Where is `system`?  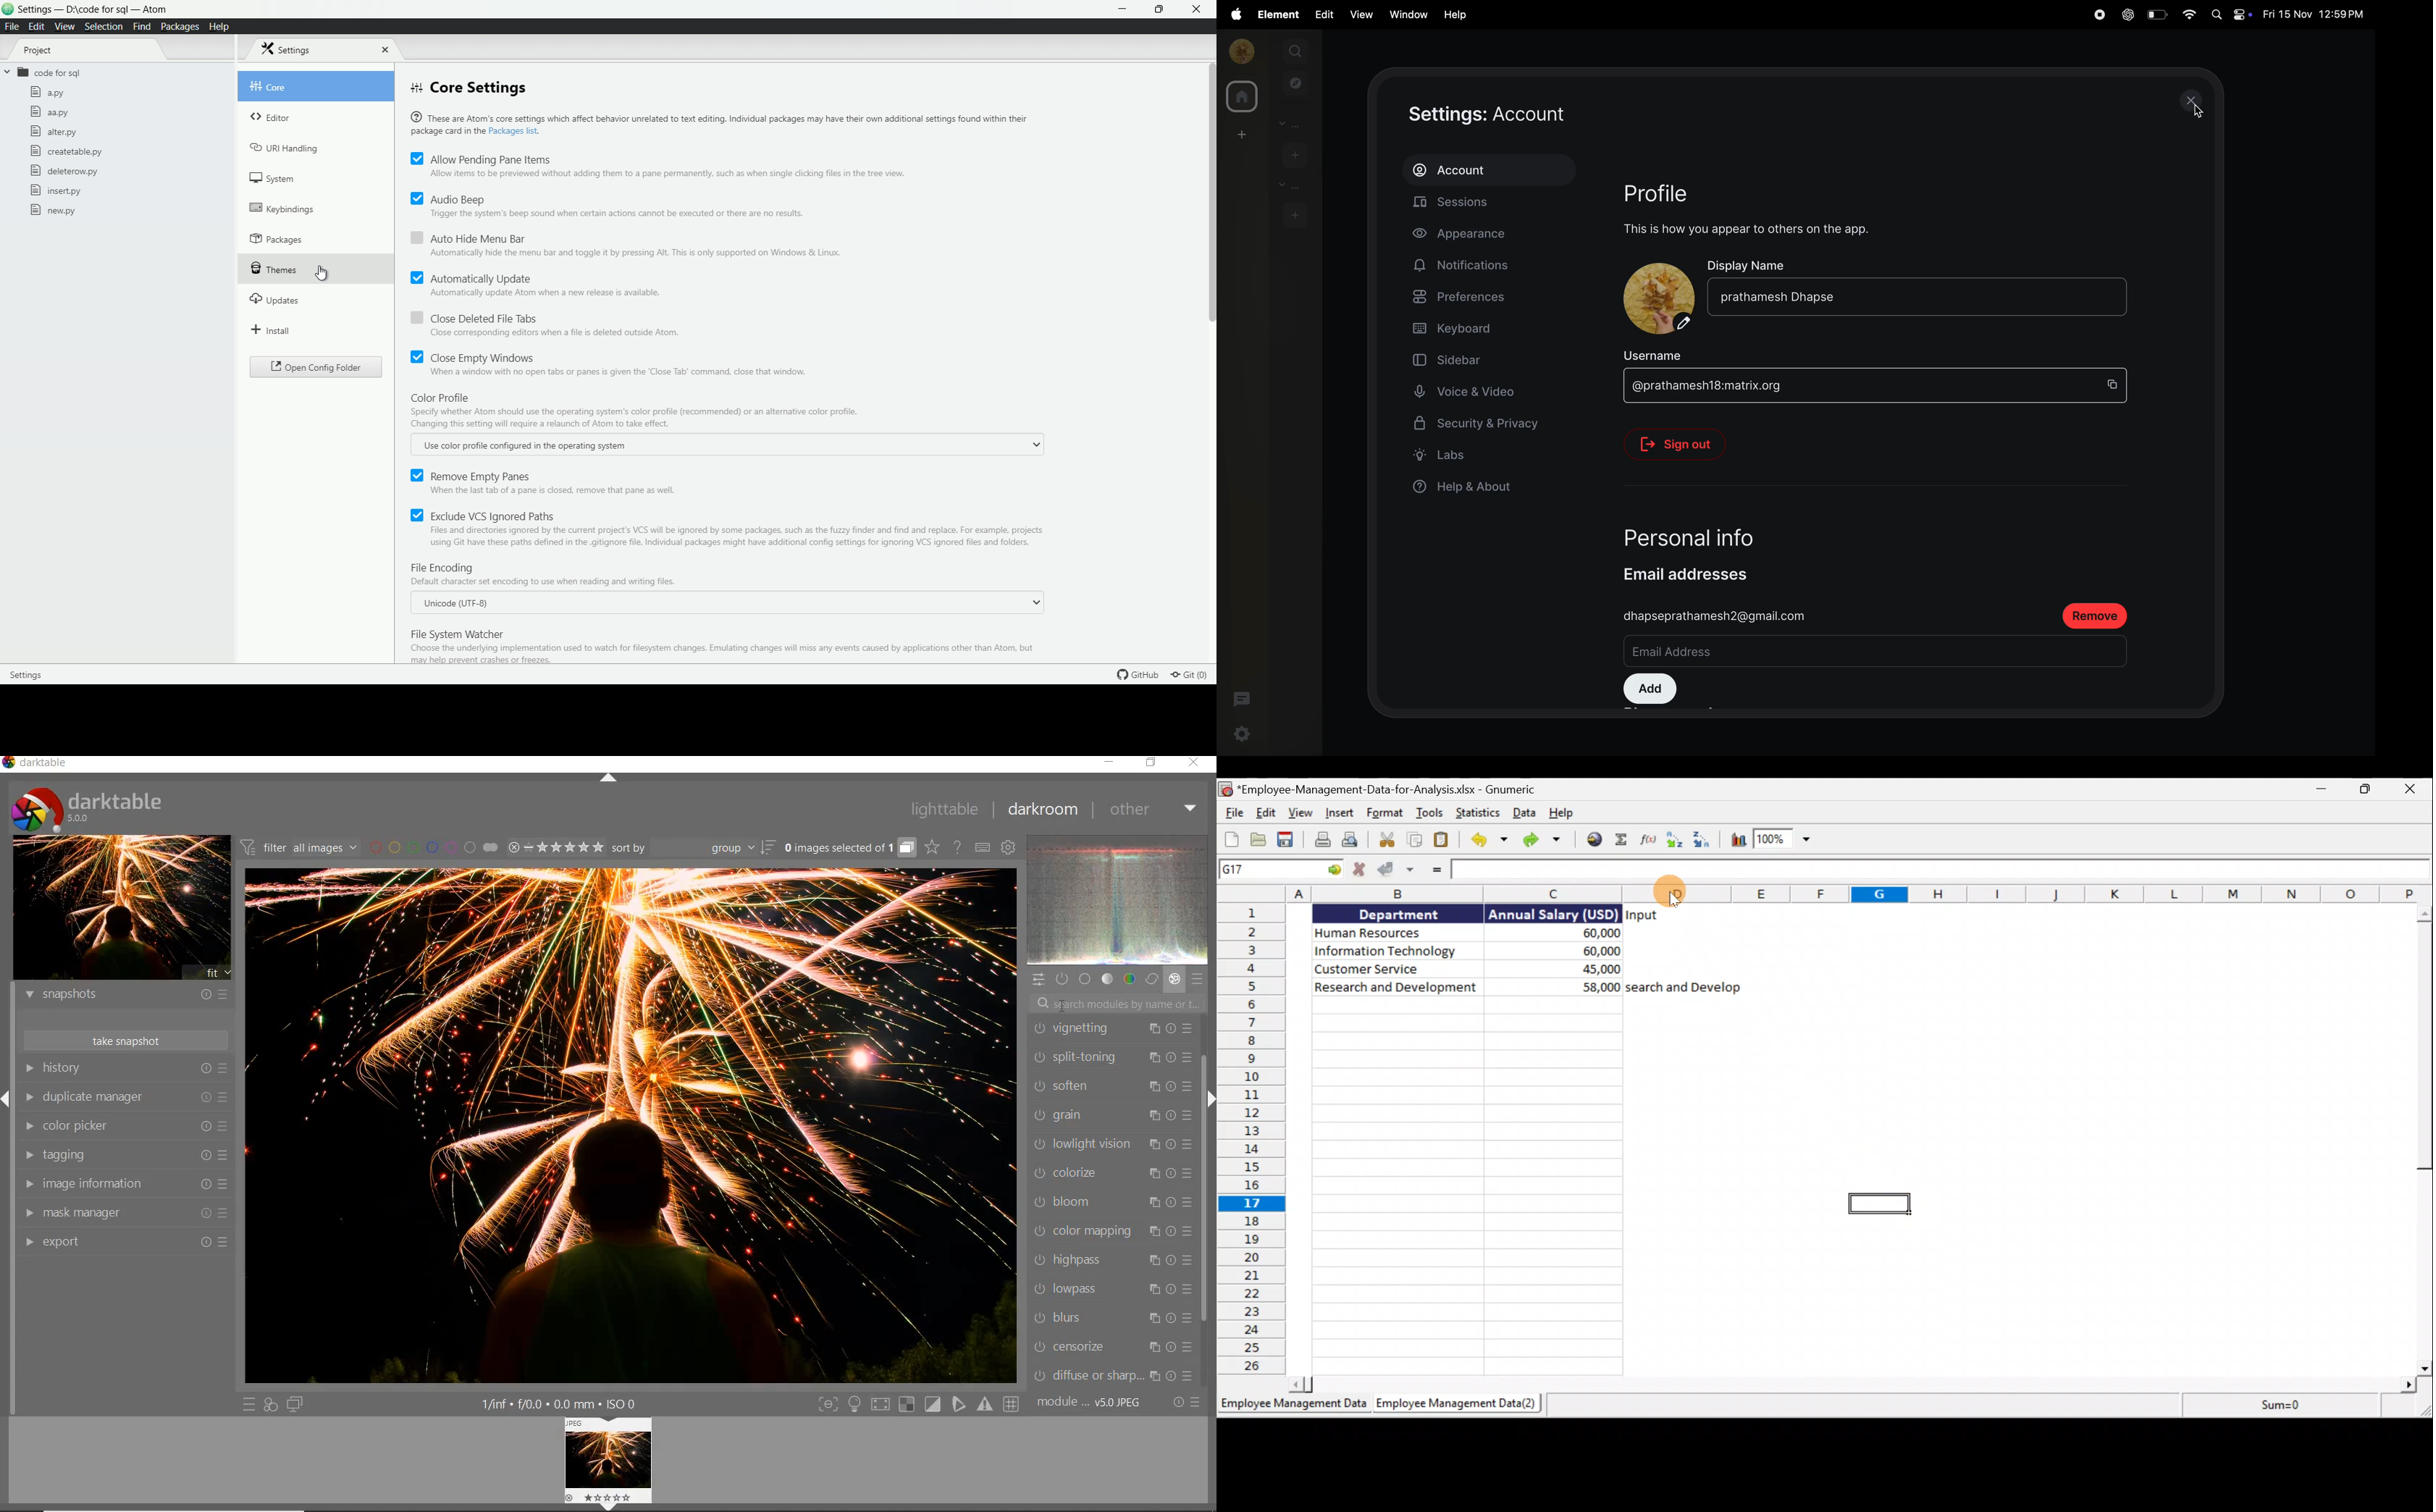 system is located at coordinates (273, 178).